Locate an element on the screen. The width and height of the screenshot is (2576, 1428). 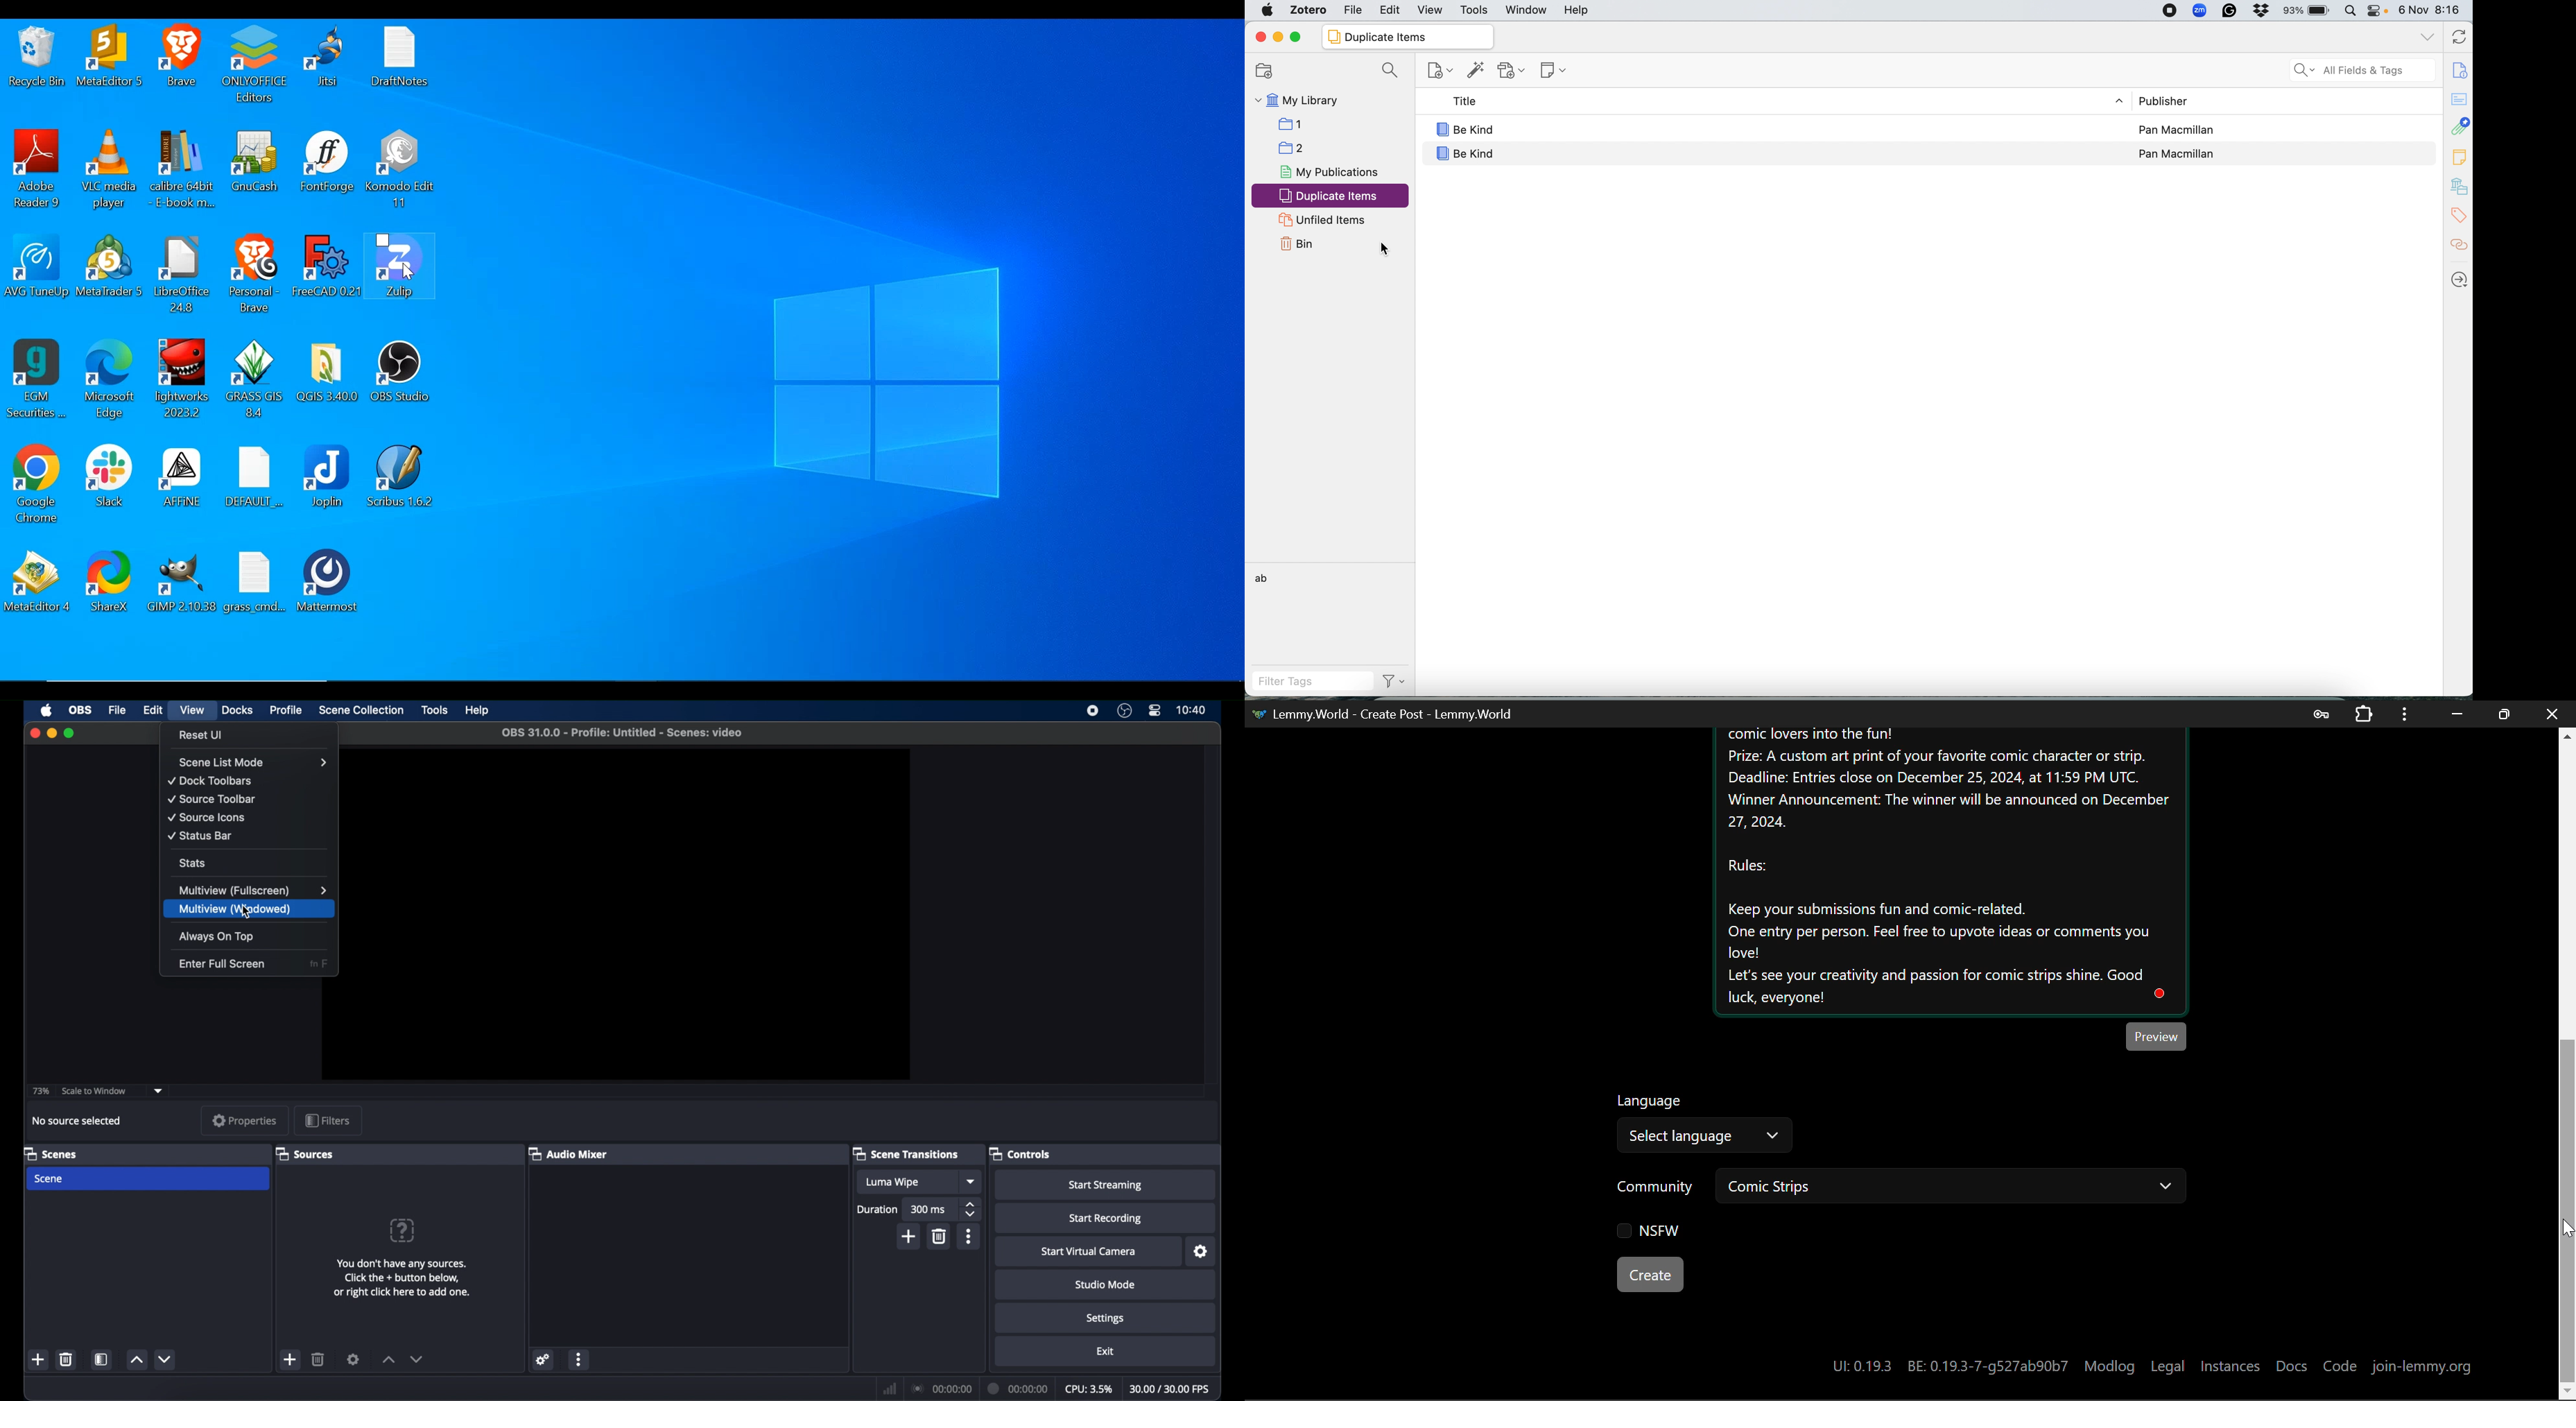
Desktop icon is located at coordinates (110, 58).